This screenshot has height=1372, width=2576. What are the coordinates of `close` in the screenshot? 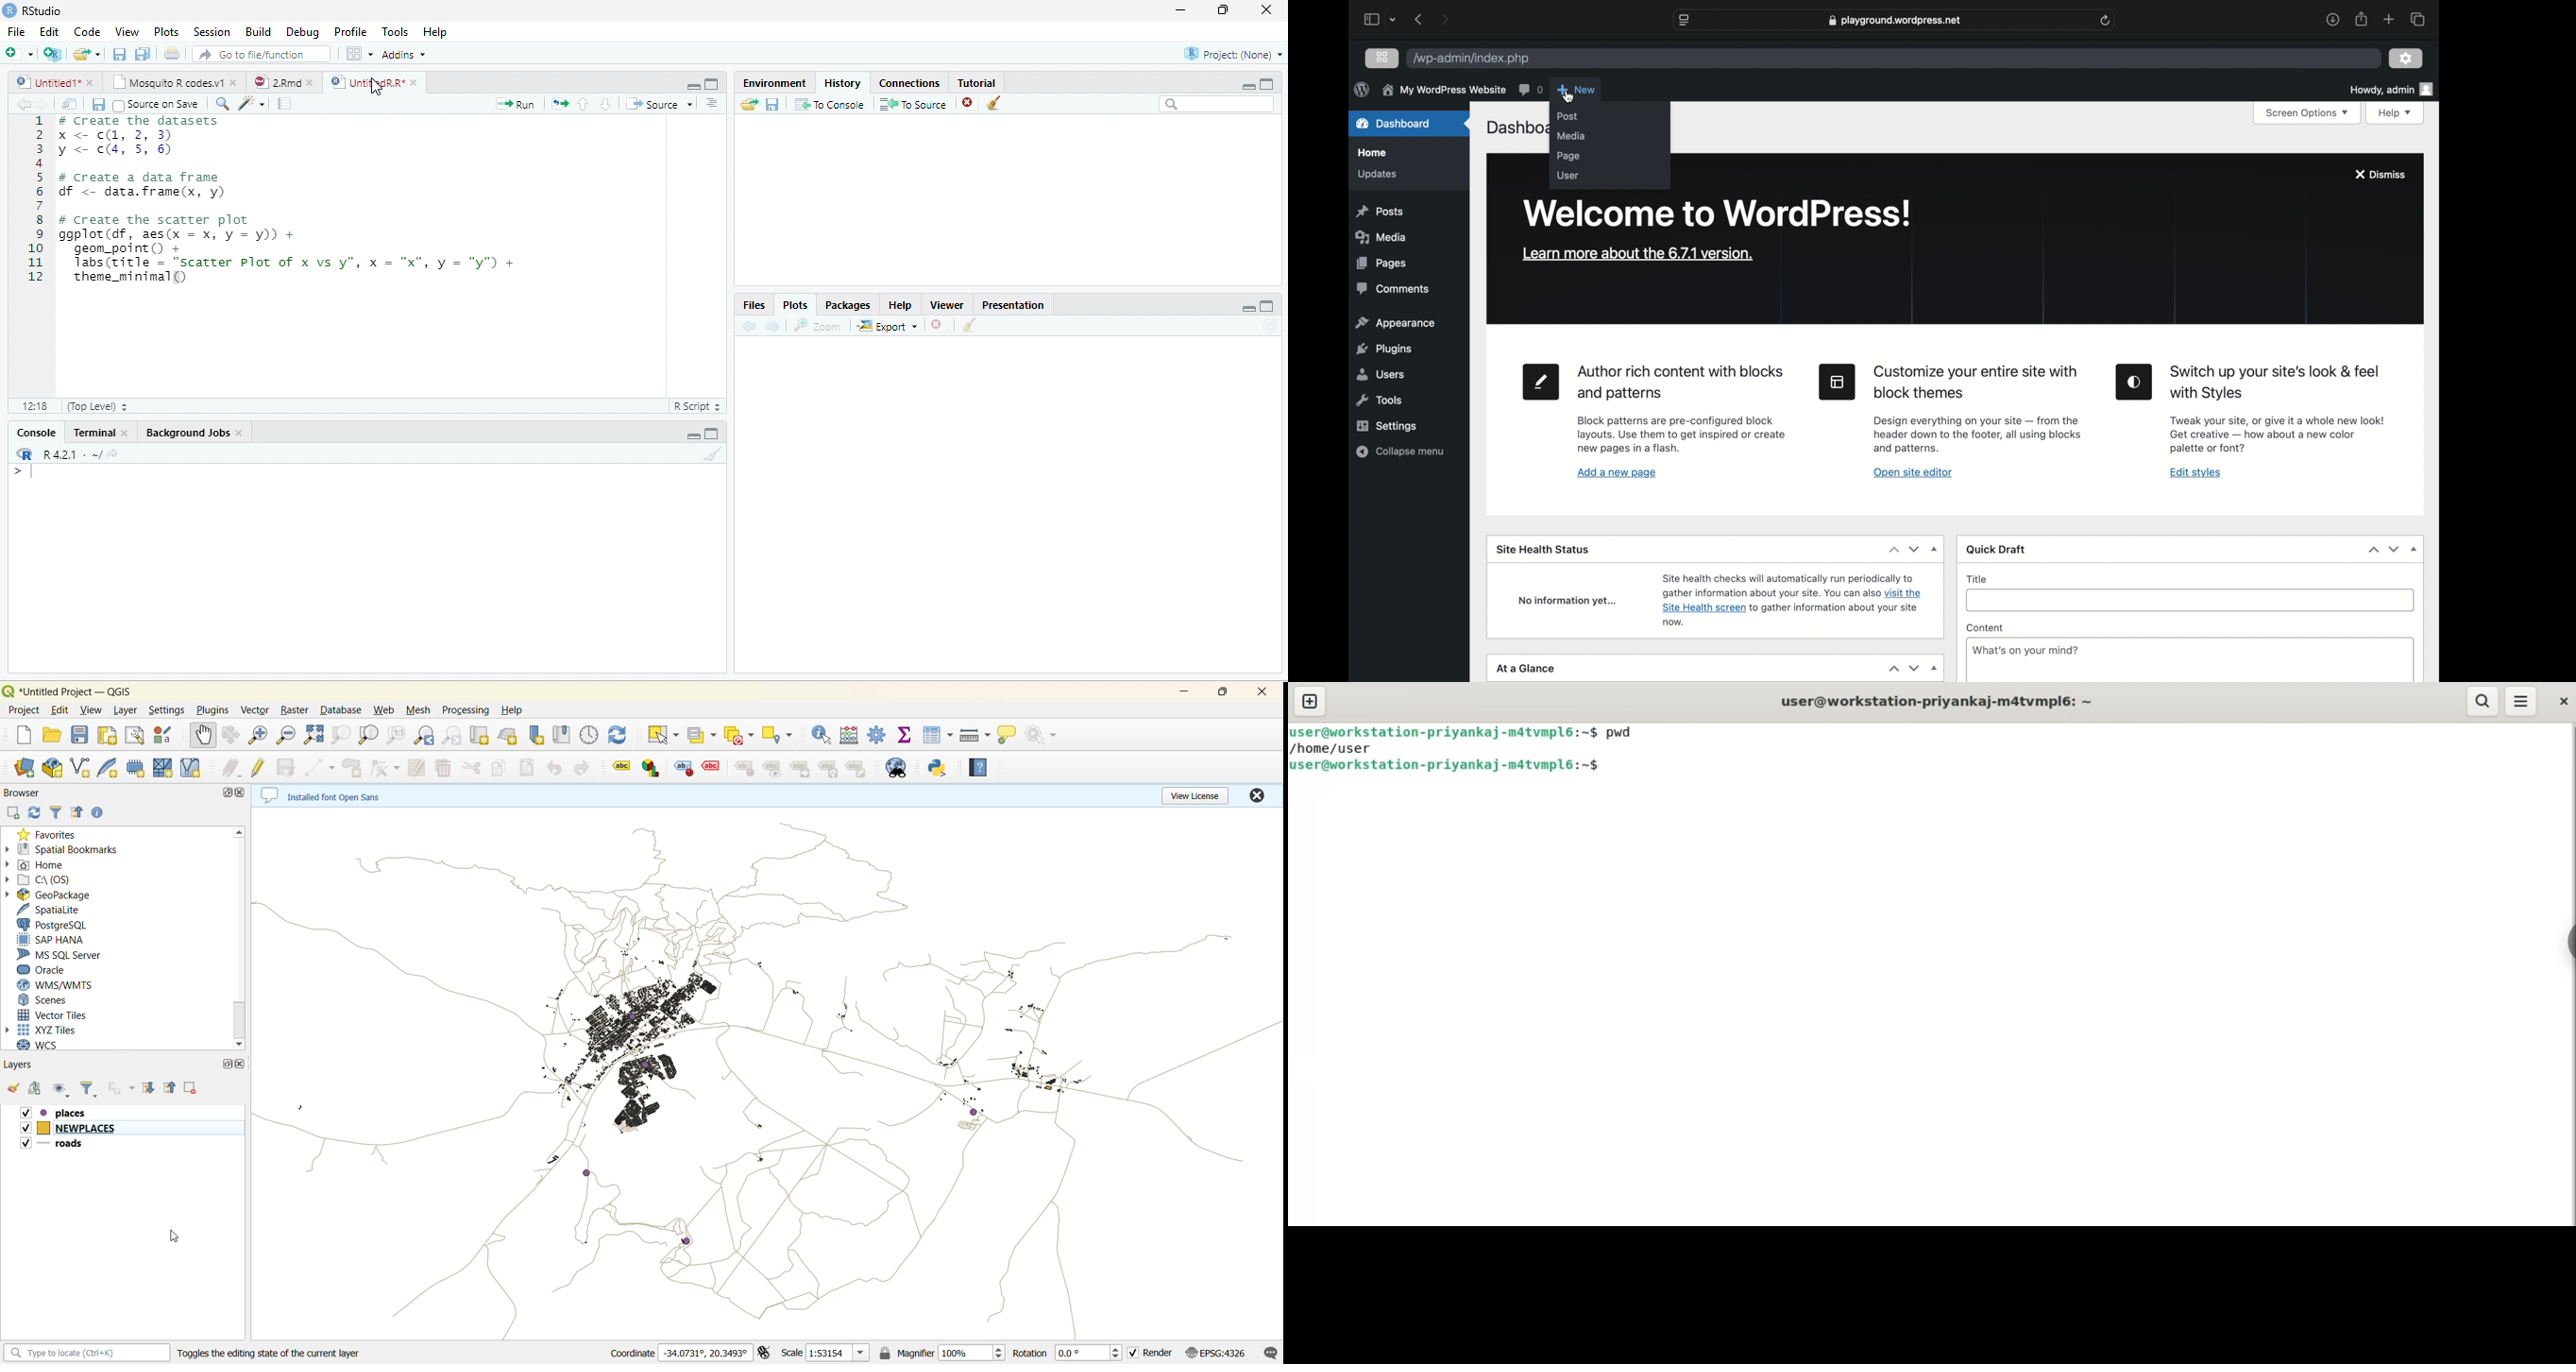 It's located at (240, 434).